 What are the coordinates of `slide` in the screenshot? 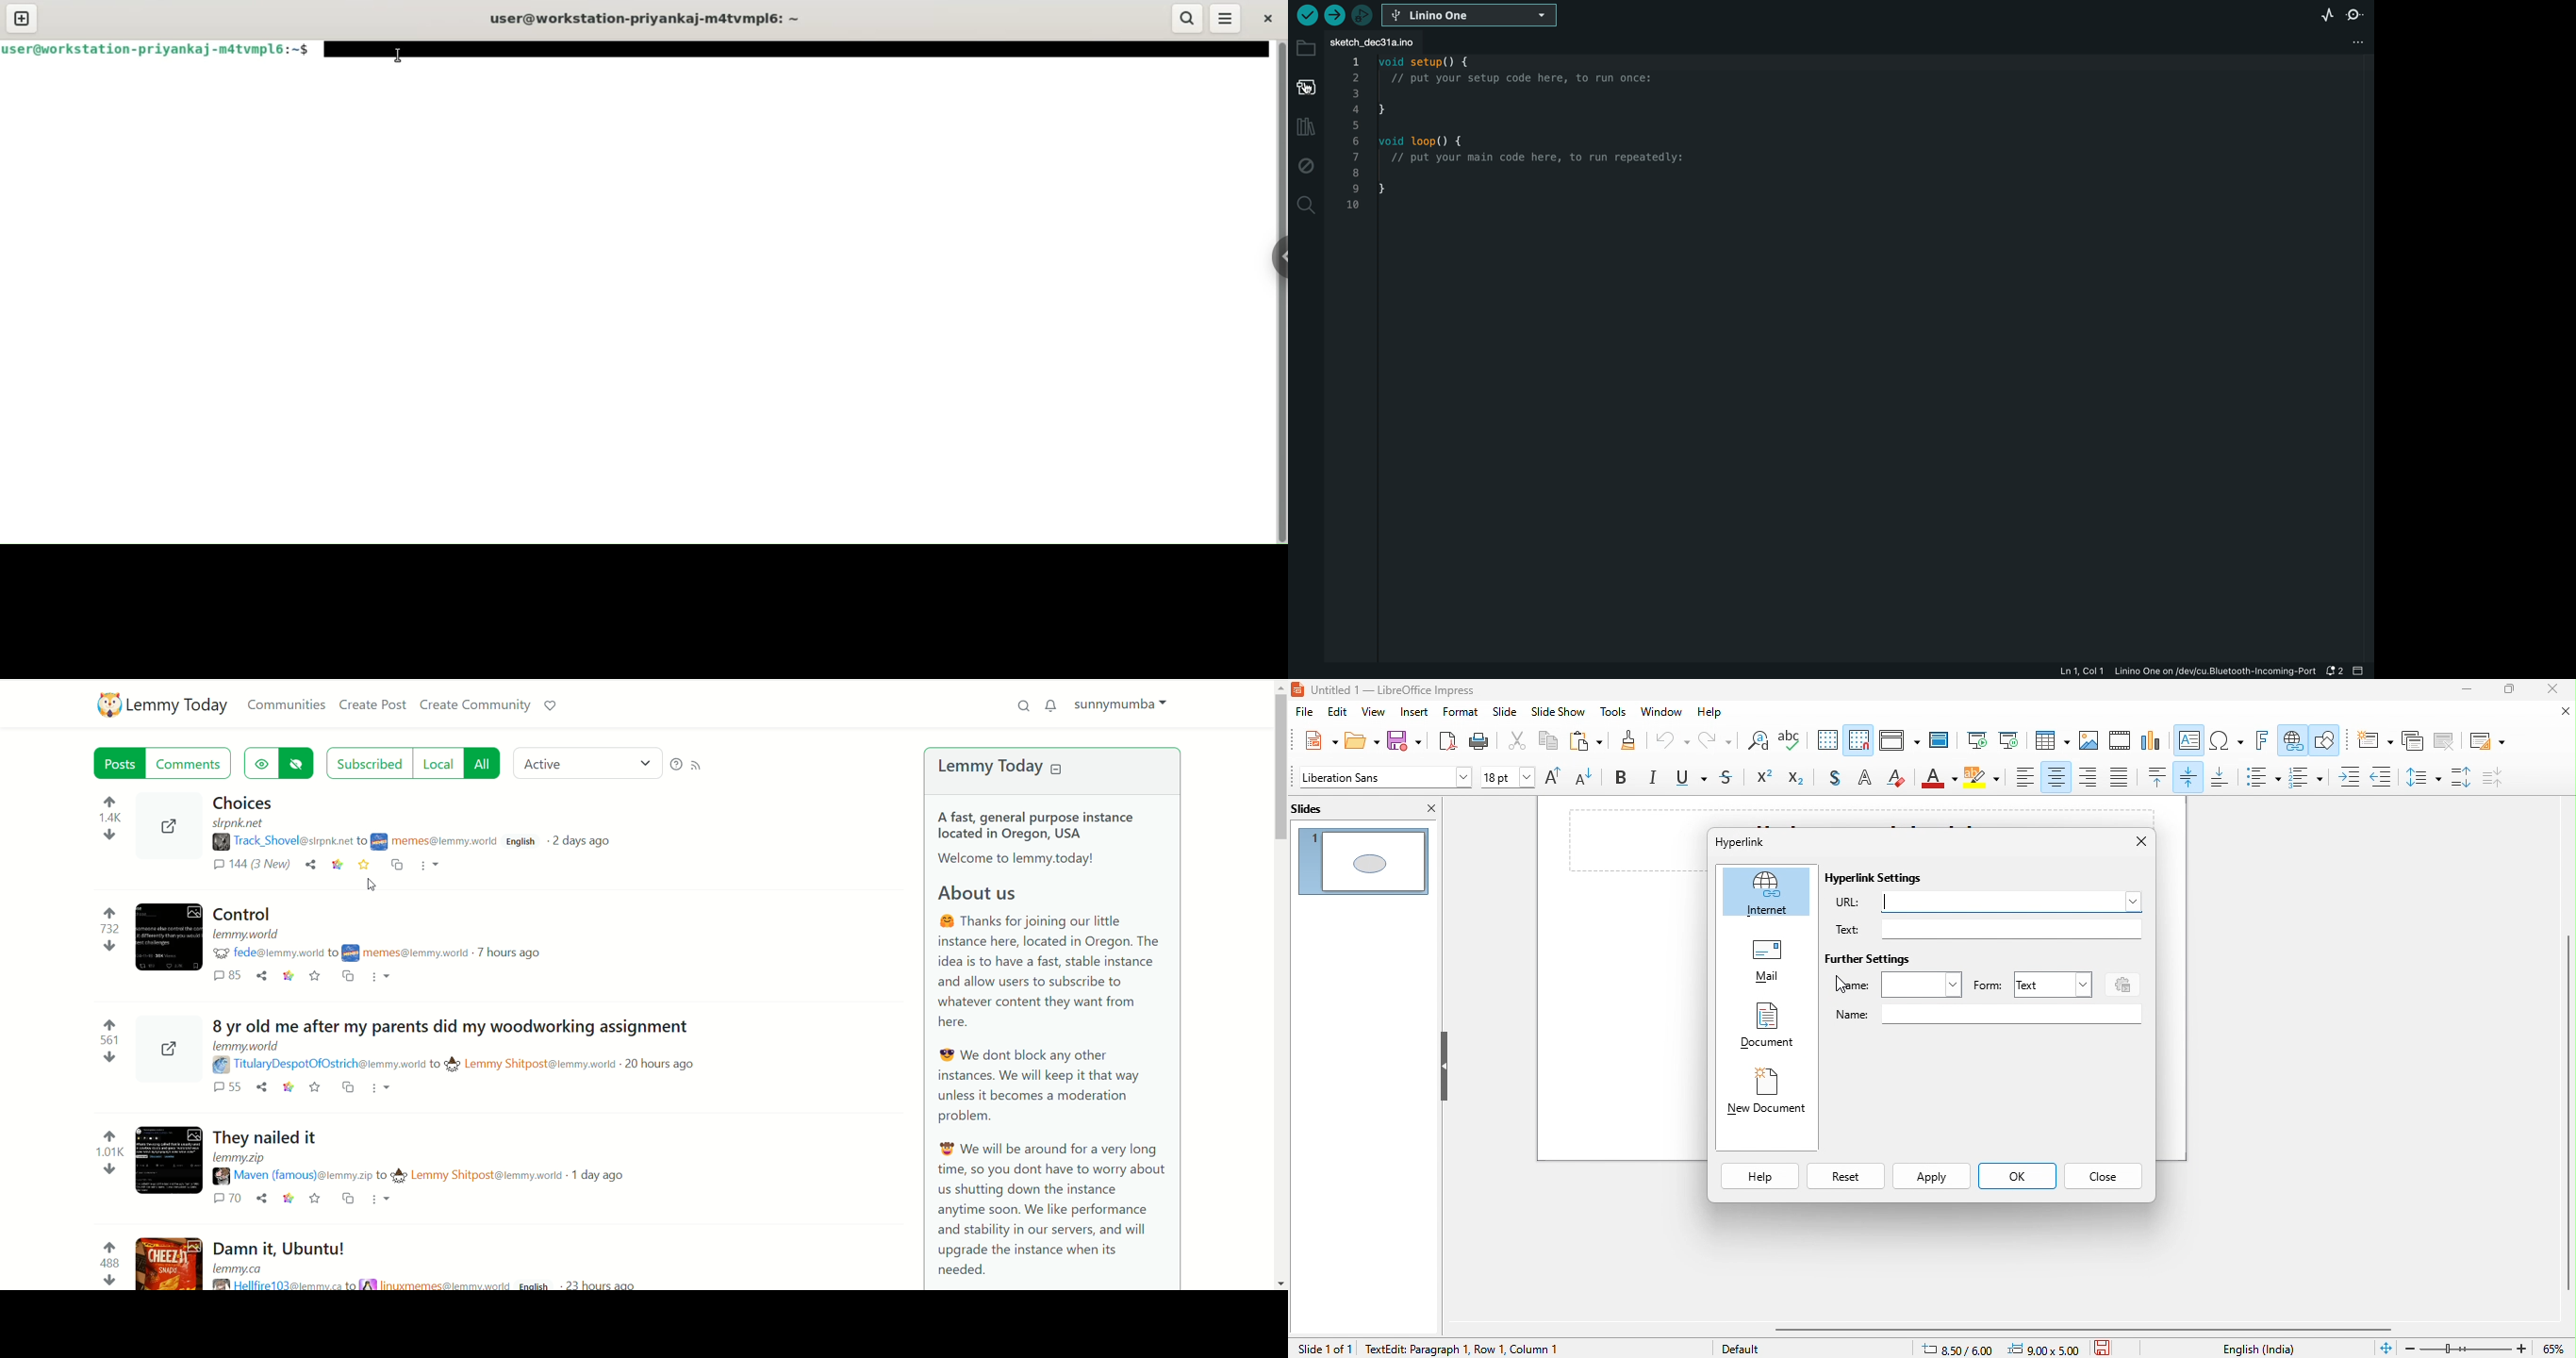 It's located at (1505, 714).